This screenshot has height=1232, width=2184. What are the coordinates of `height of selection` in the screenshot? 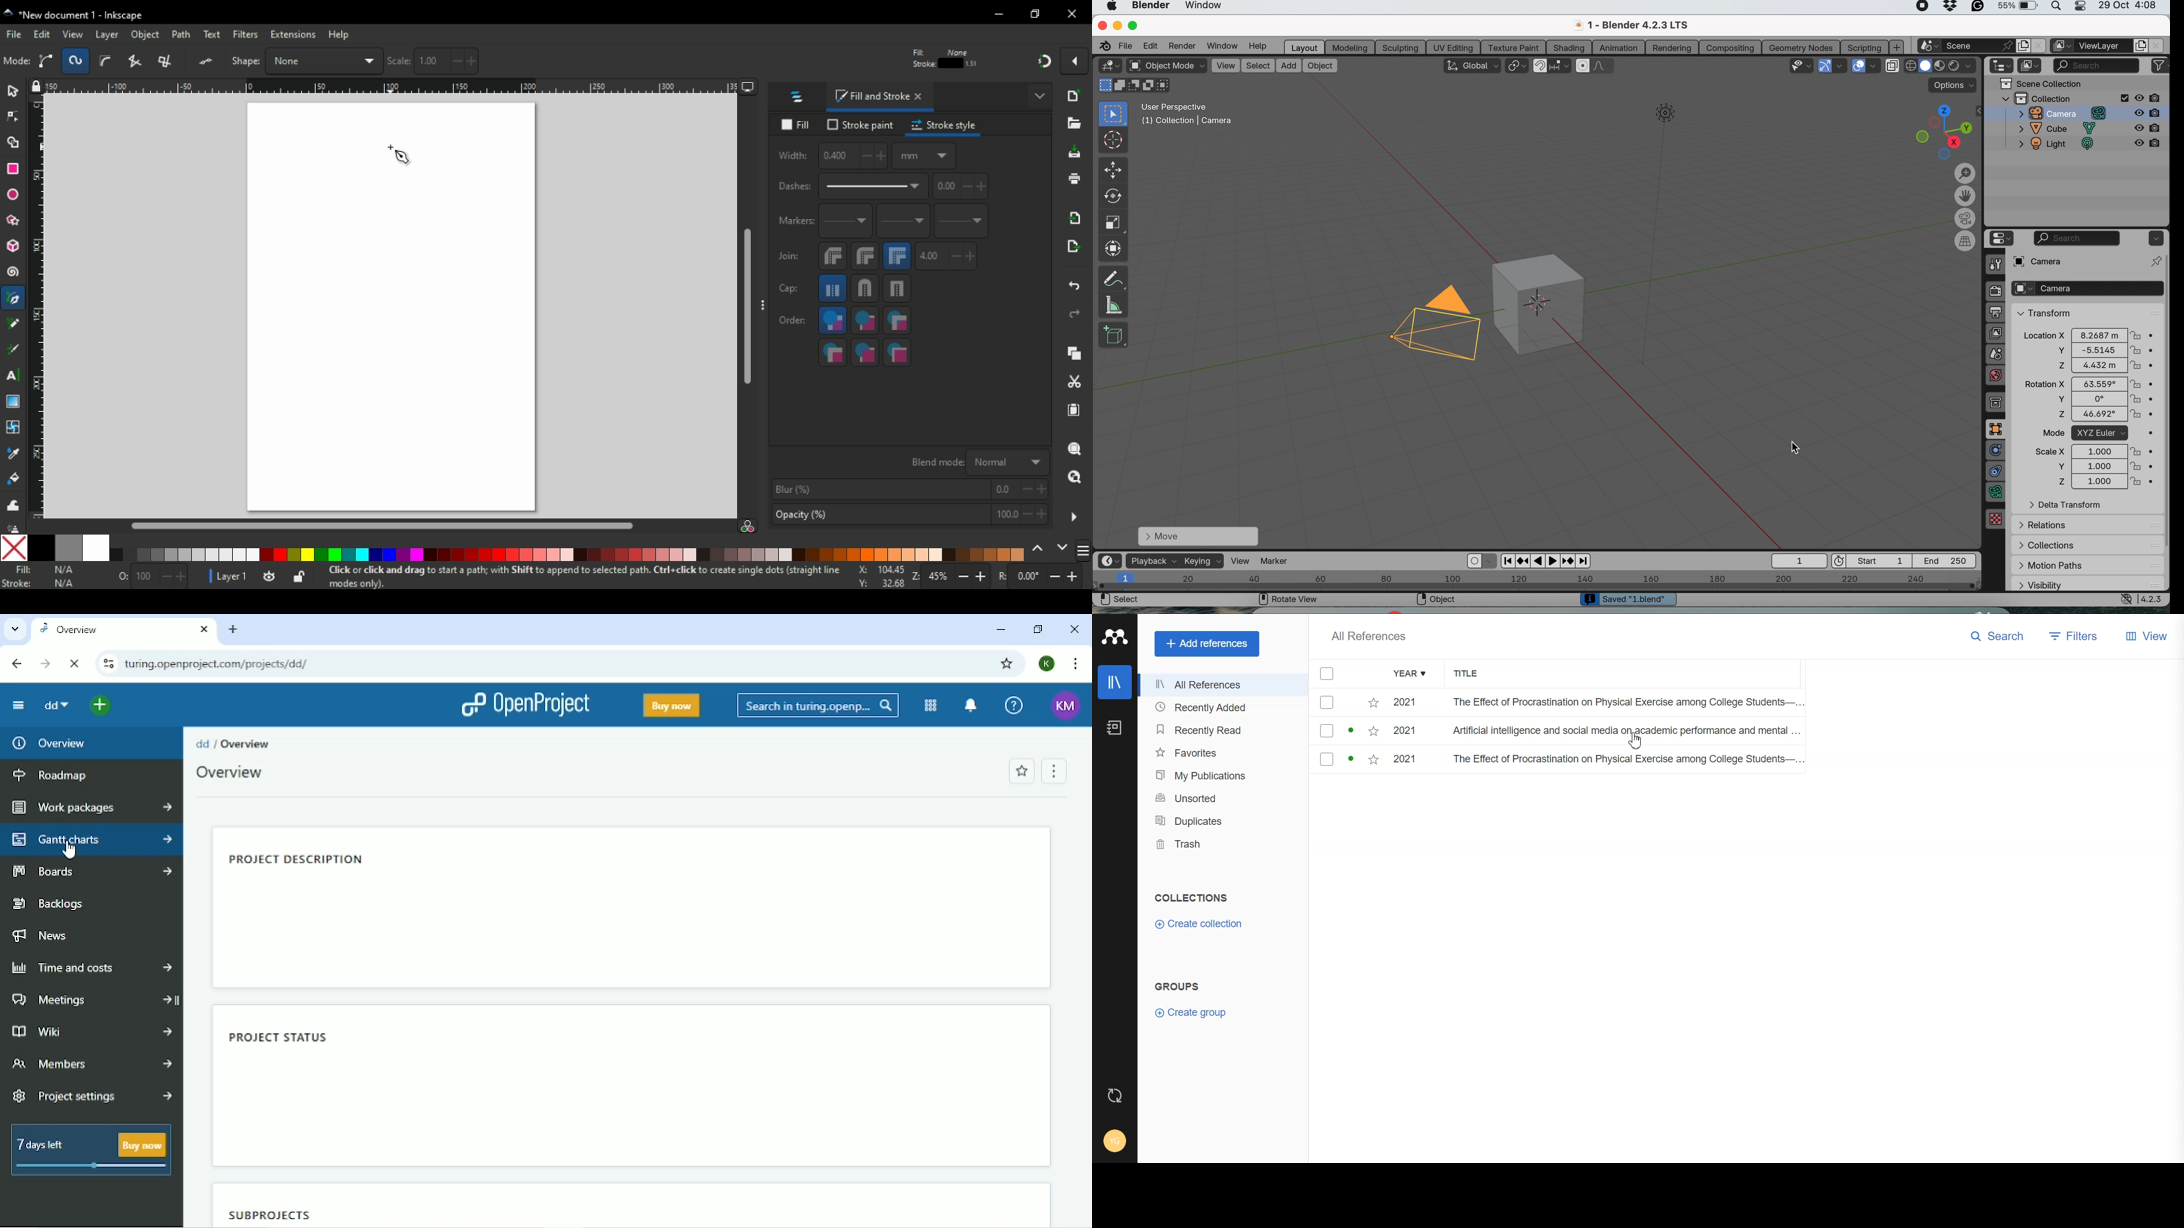 It's located at (785, 61).